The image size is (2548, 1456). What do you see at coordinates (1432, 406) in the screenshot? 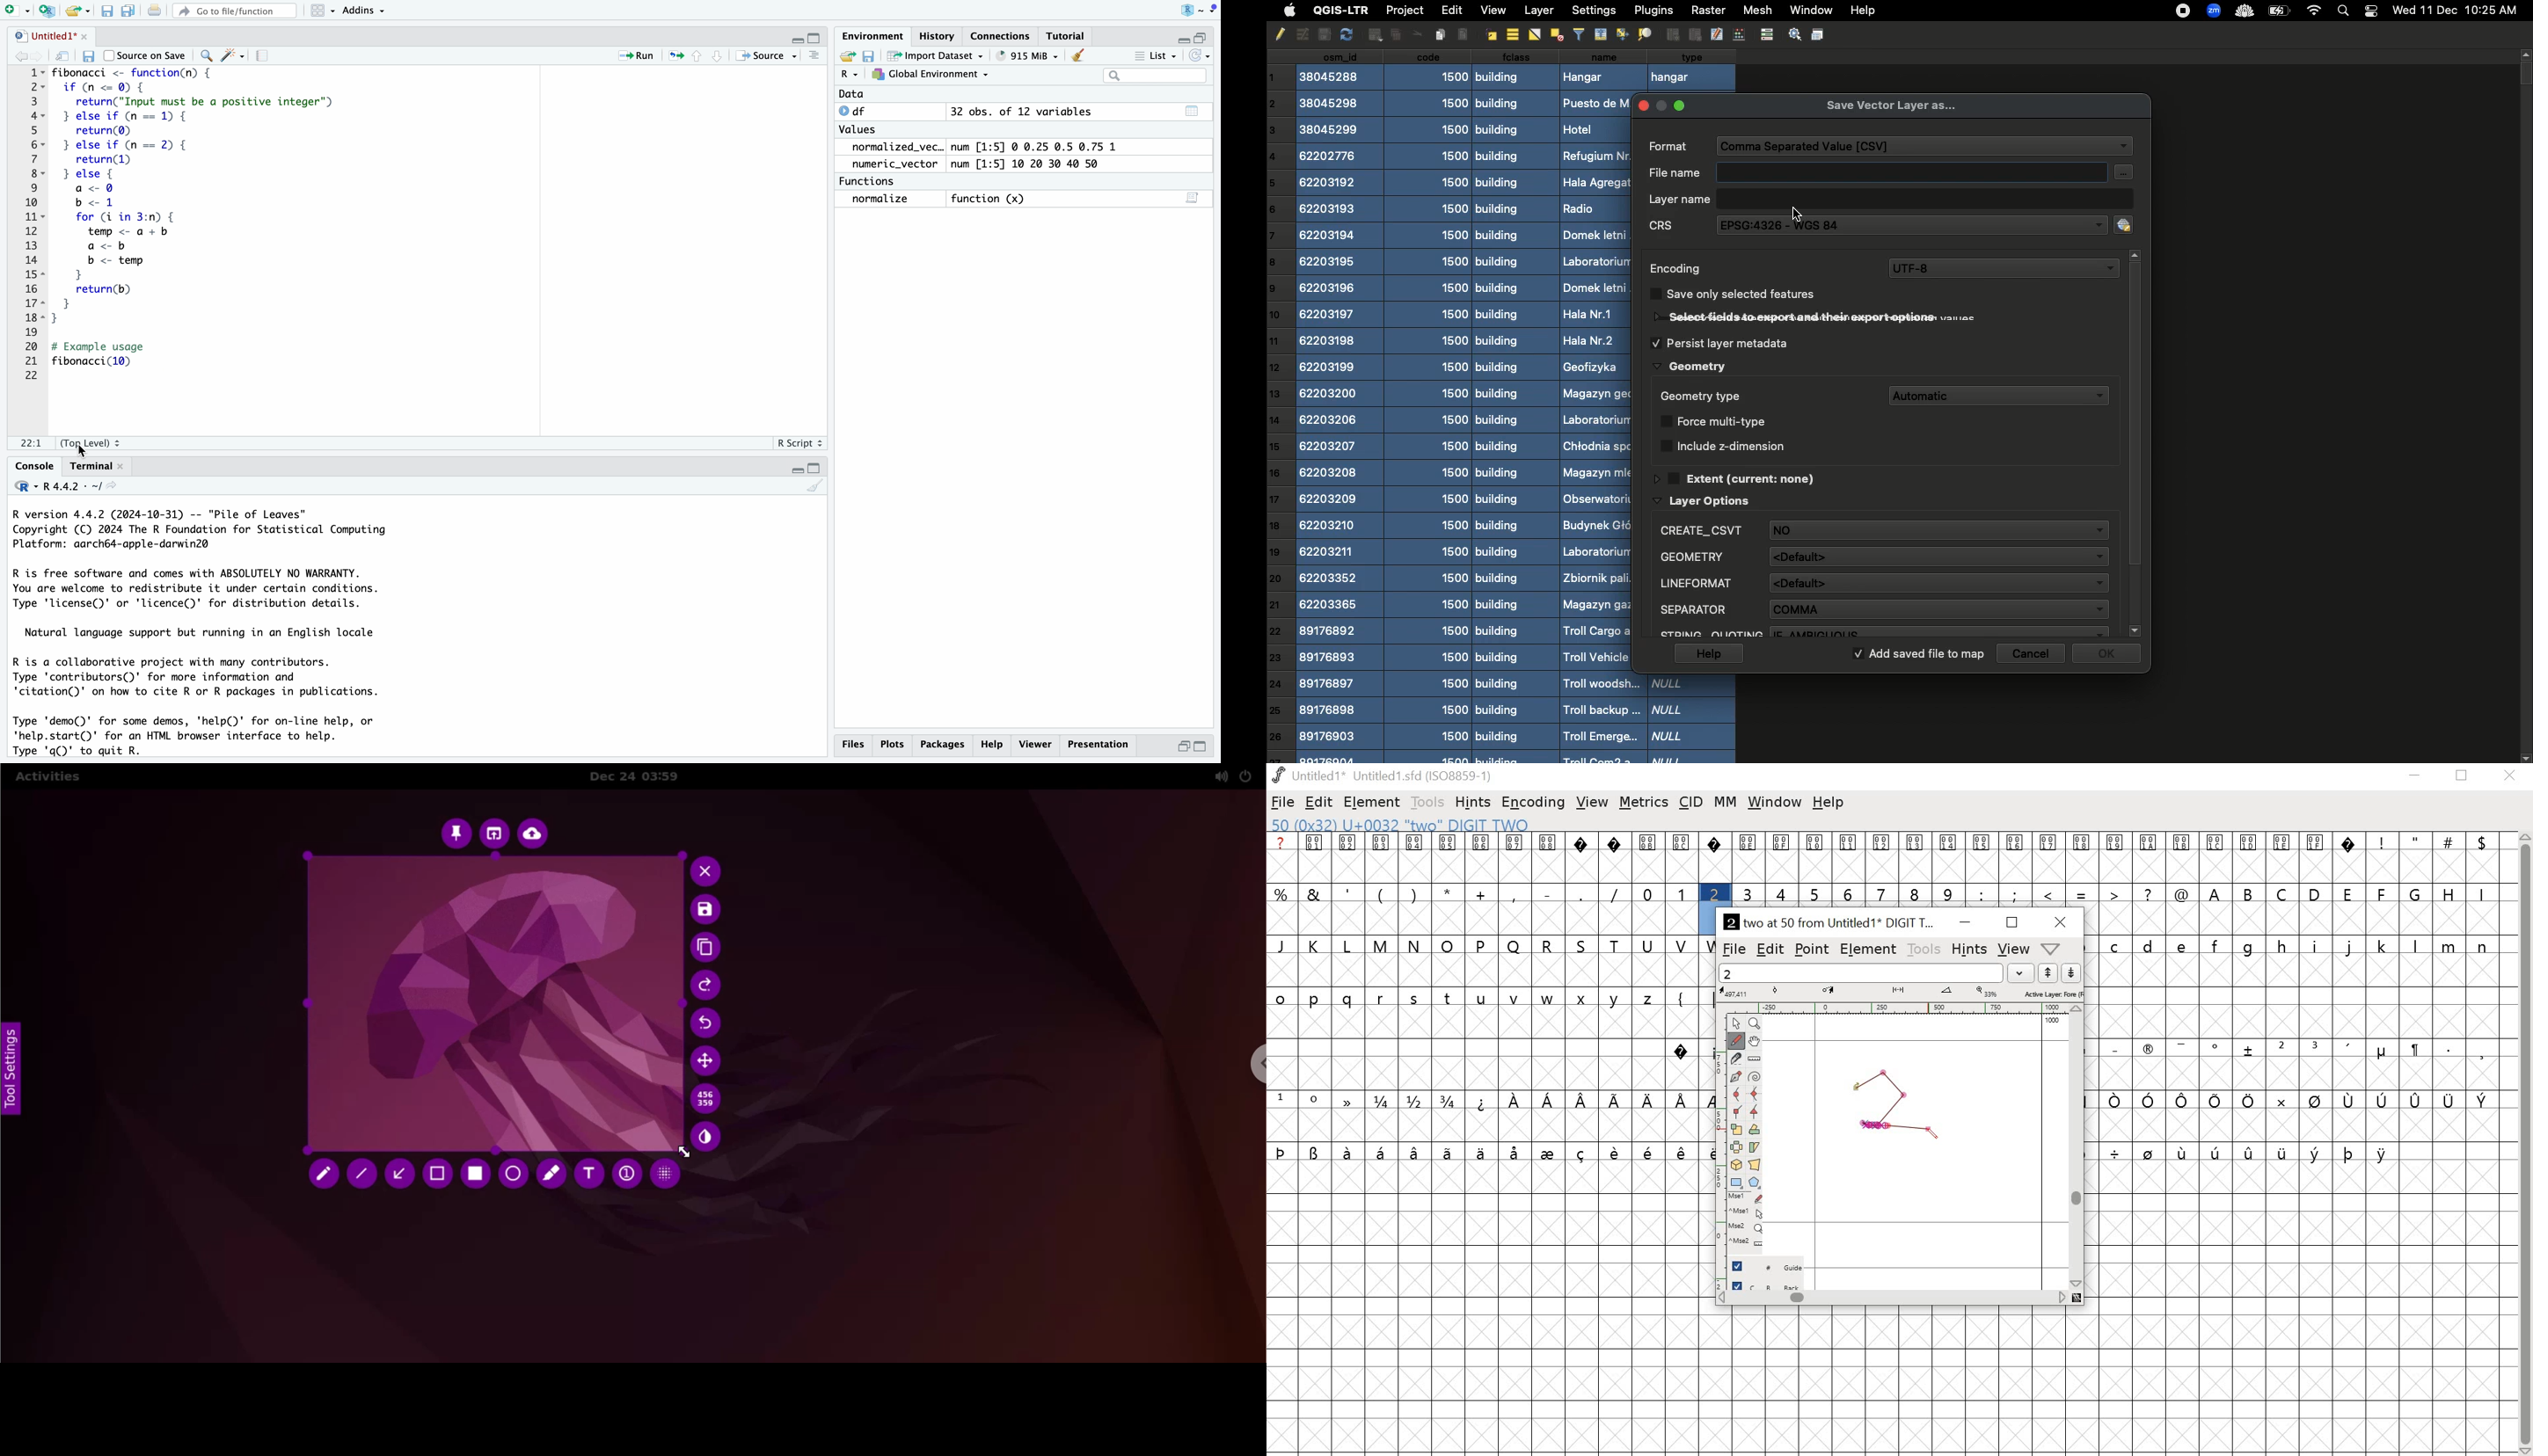
I see `code` at bounding box center [1432, 406].